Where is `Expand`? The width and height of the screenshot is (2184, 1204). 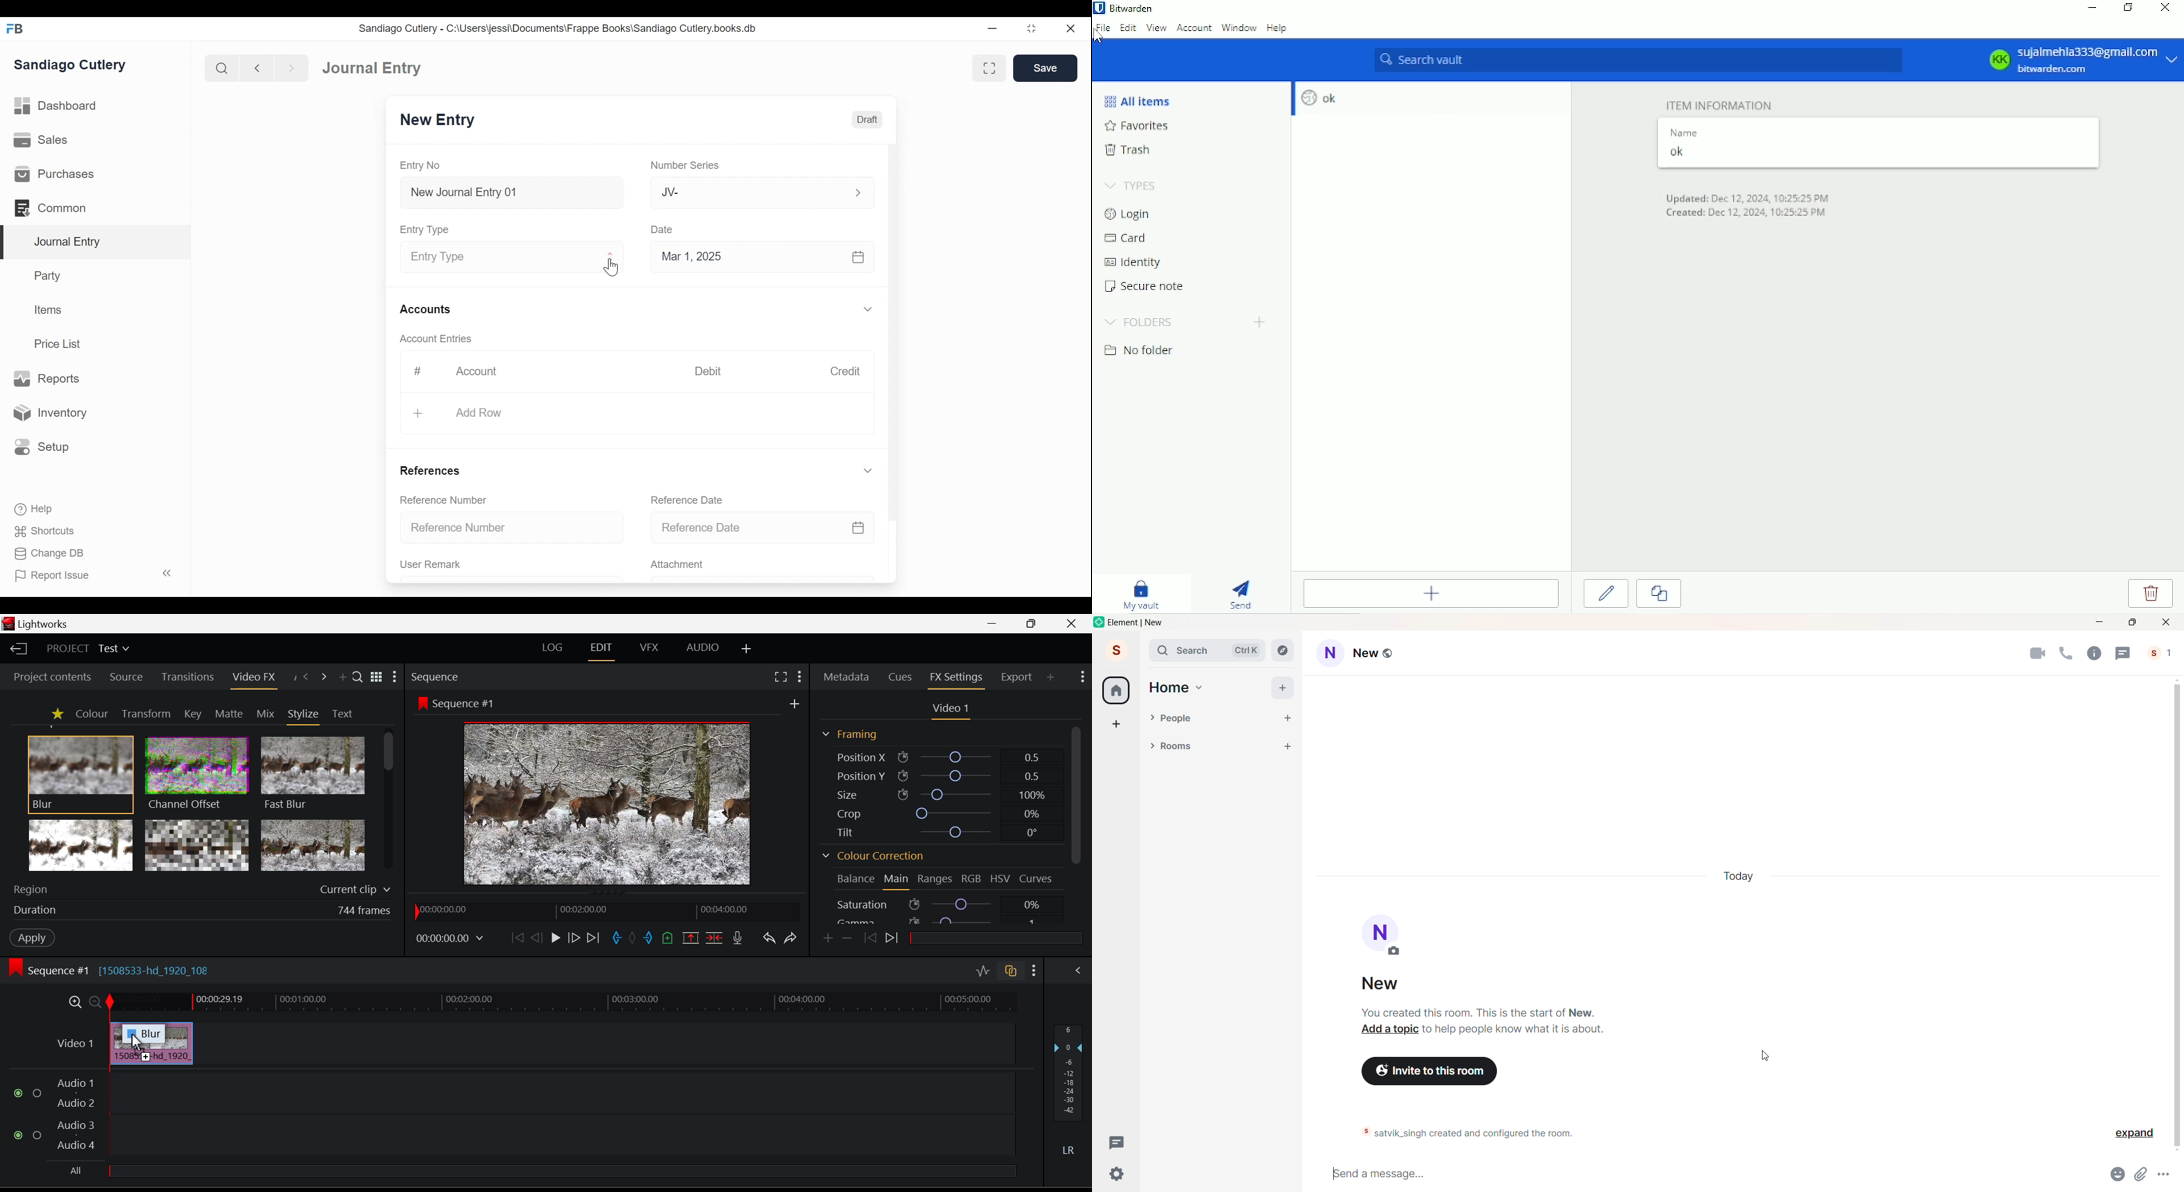 Expand is located at coordinates (2134, 1136).